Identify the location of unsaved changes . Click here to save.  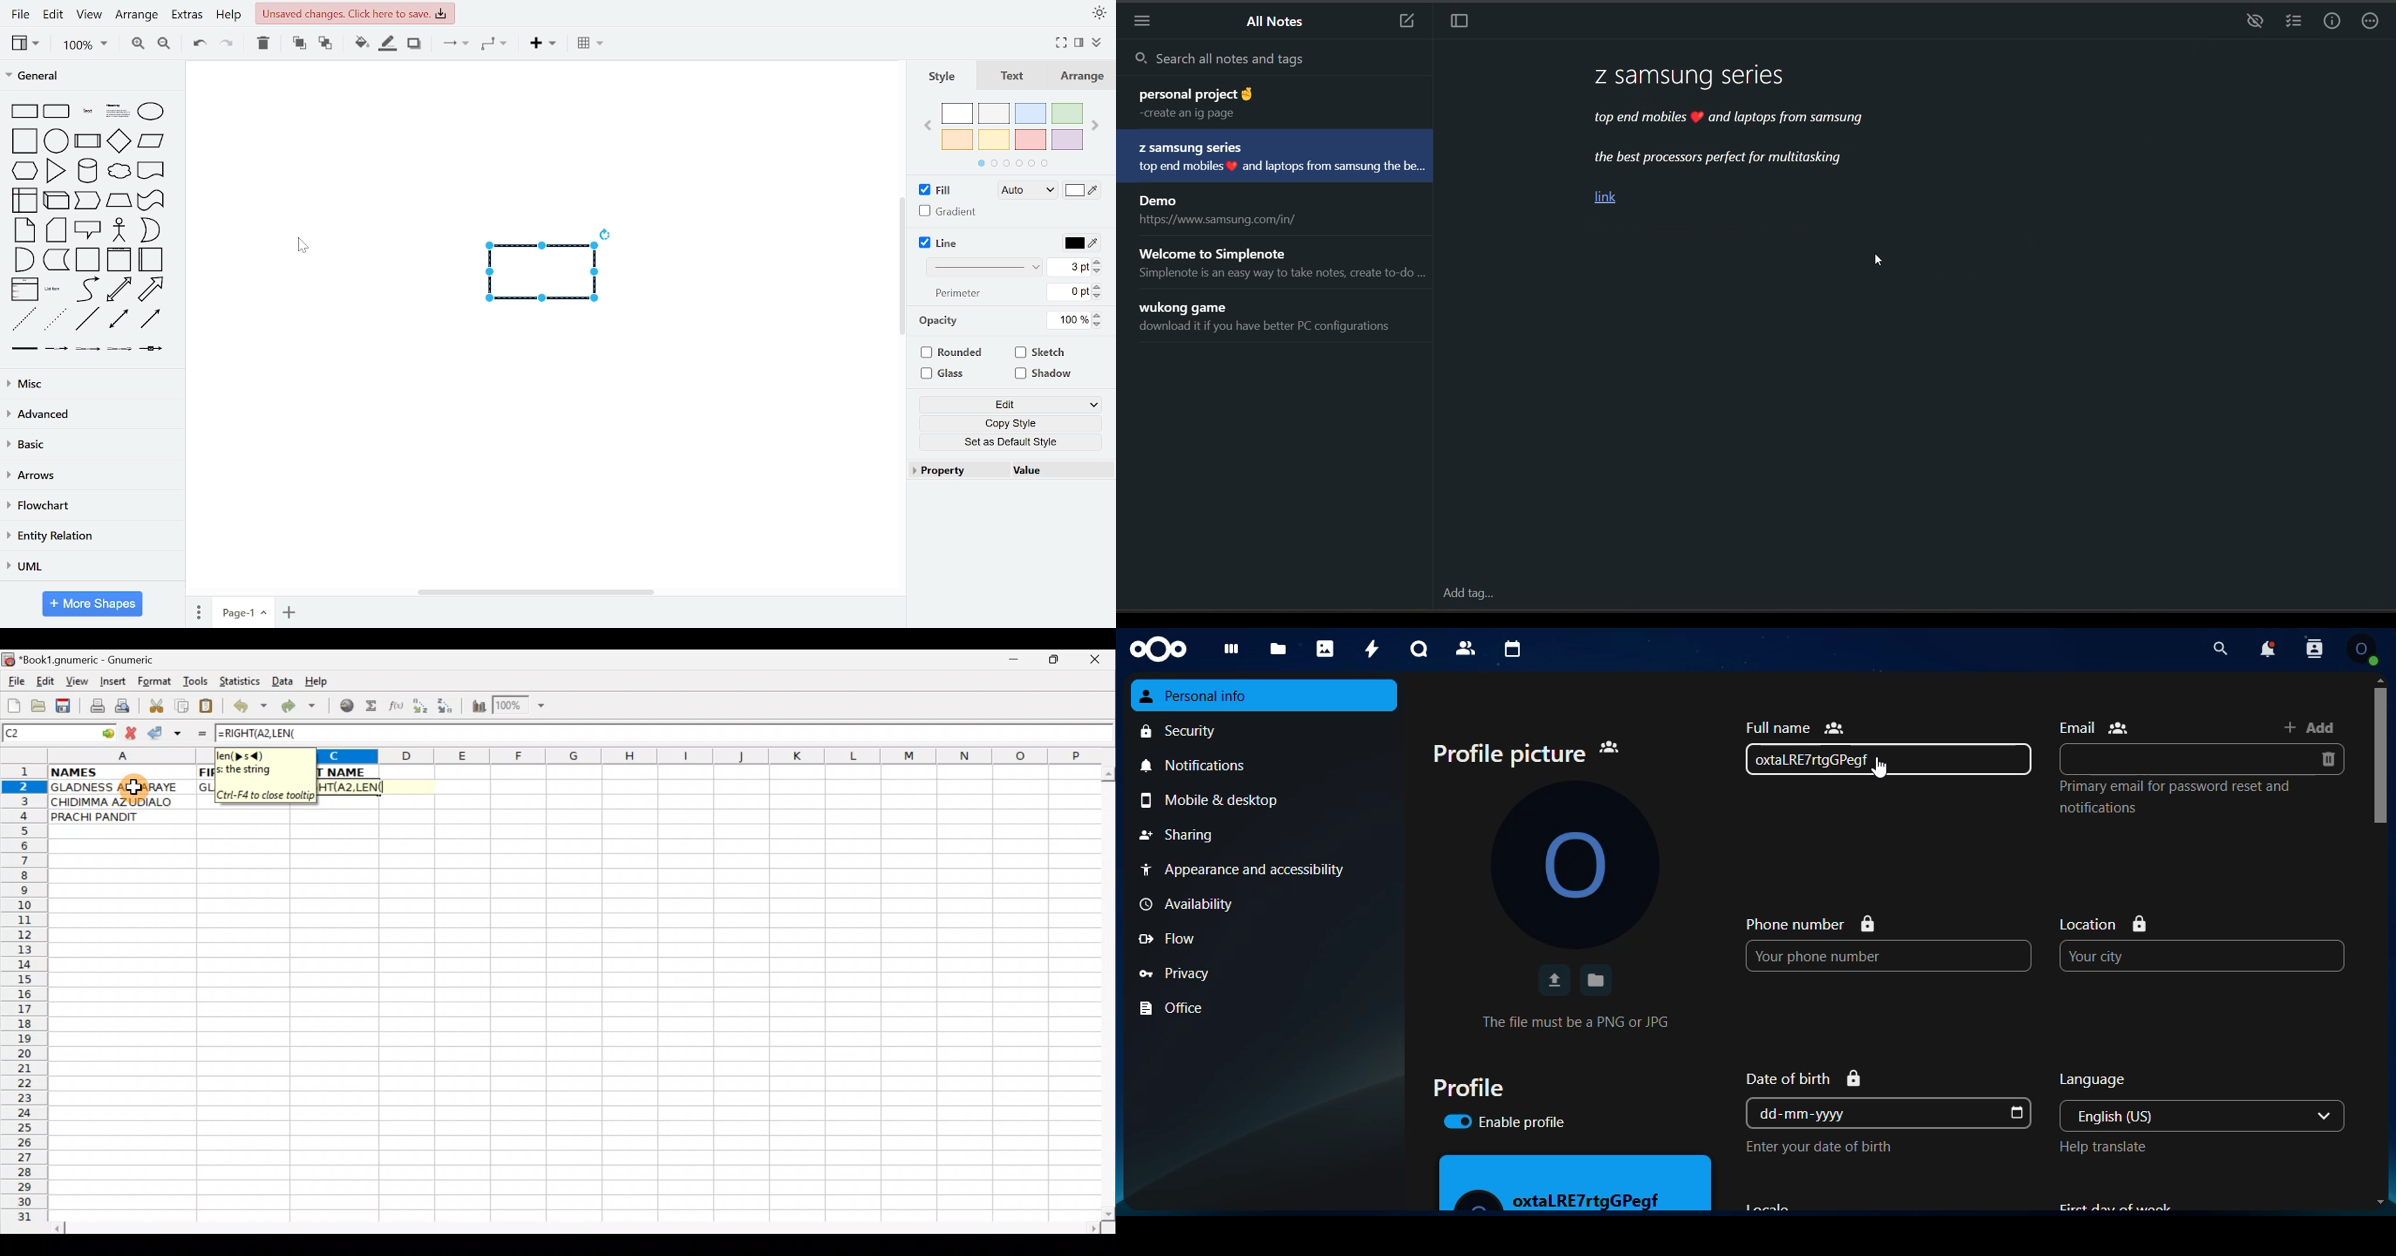
(355, 13).